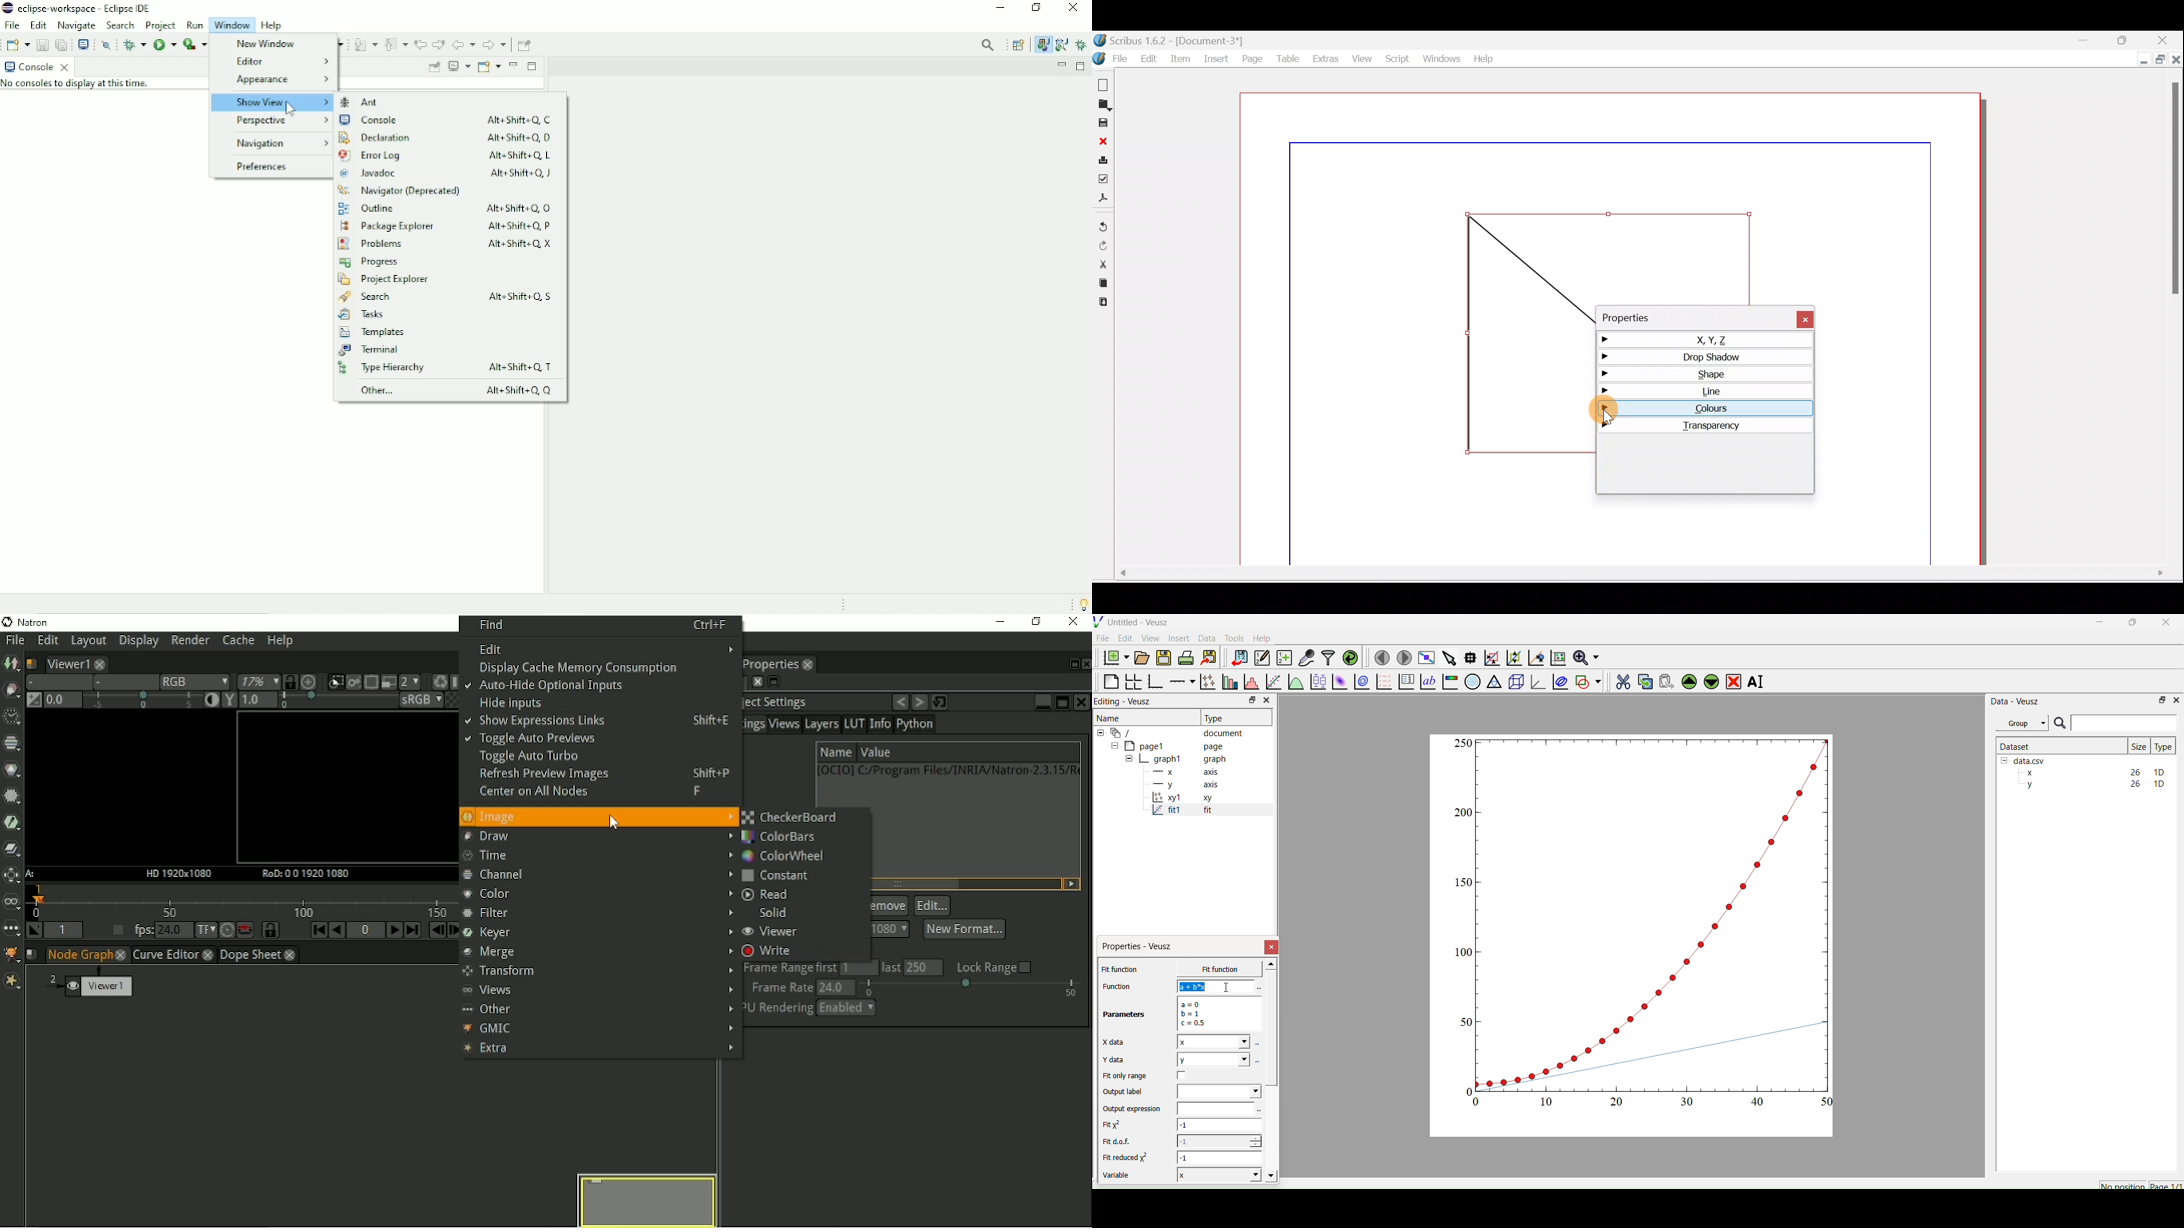 This screenshot has width=2184, height=1232. What do you see at coordinates (459, 67) in the screenshot?
I see `Display selected console` at bounding box center [459, 67].